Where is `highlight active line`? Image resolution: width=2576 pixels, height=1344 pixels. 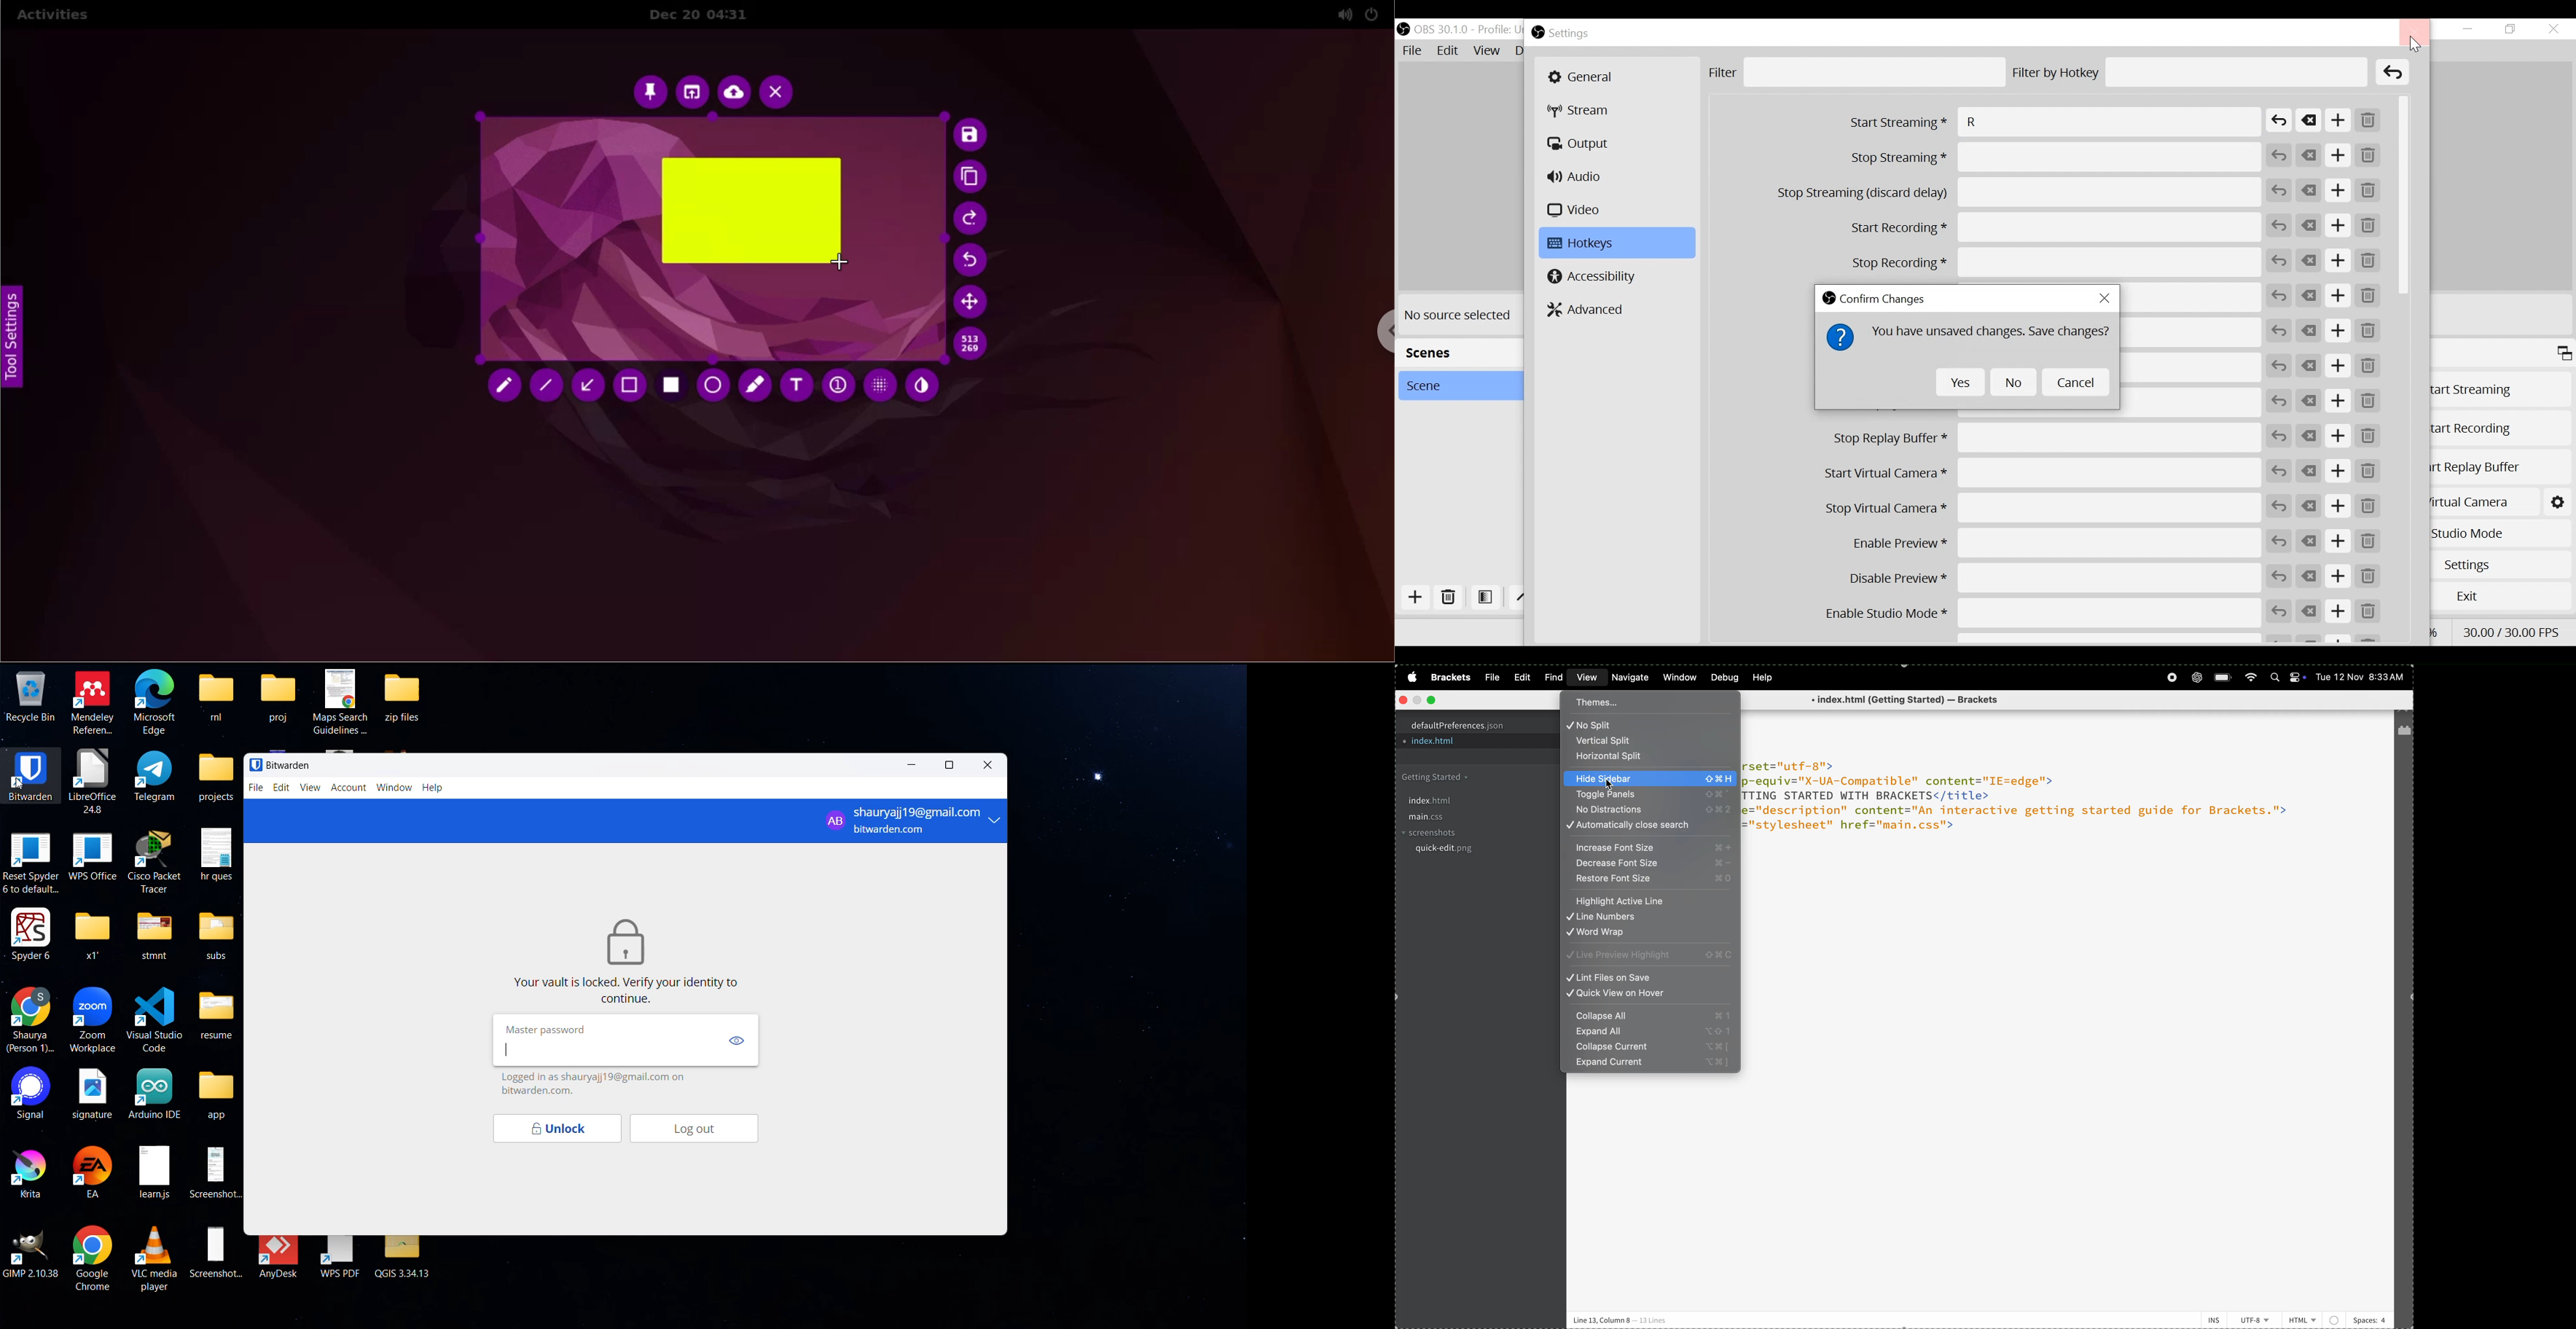 highlight active line is located at coordinates (1650, 900).